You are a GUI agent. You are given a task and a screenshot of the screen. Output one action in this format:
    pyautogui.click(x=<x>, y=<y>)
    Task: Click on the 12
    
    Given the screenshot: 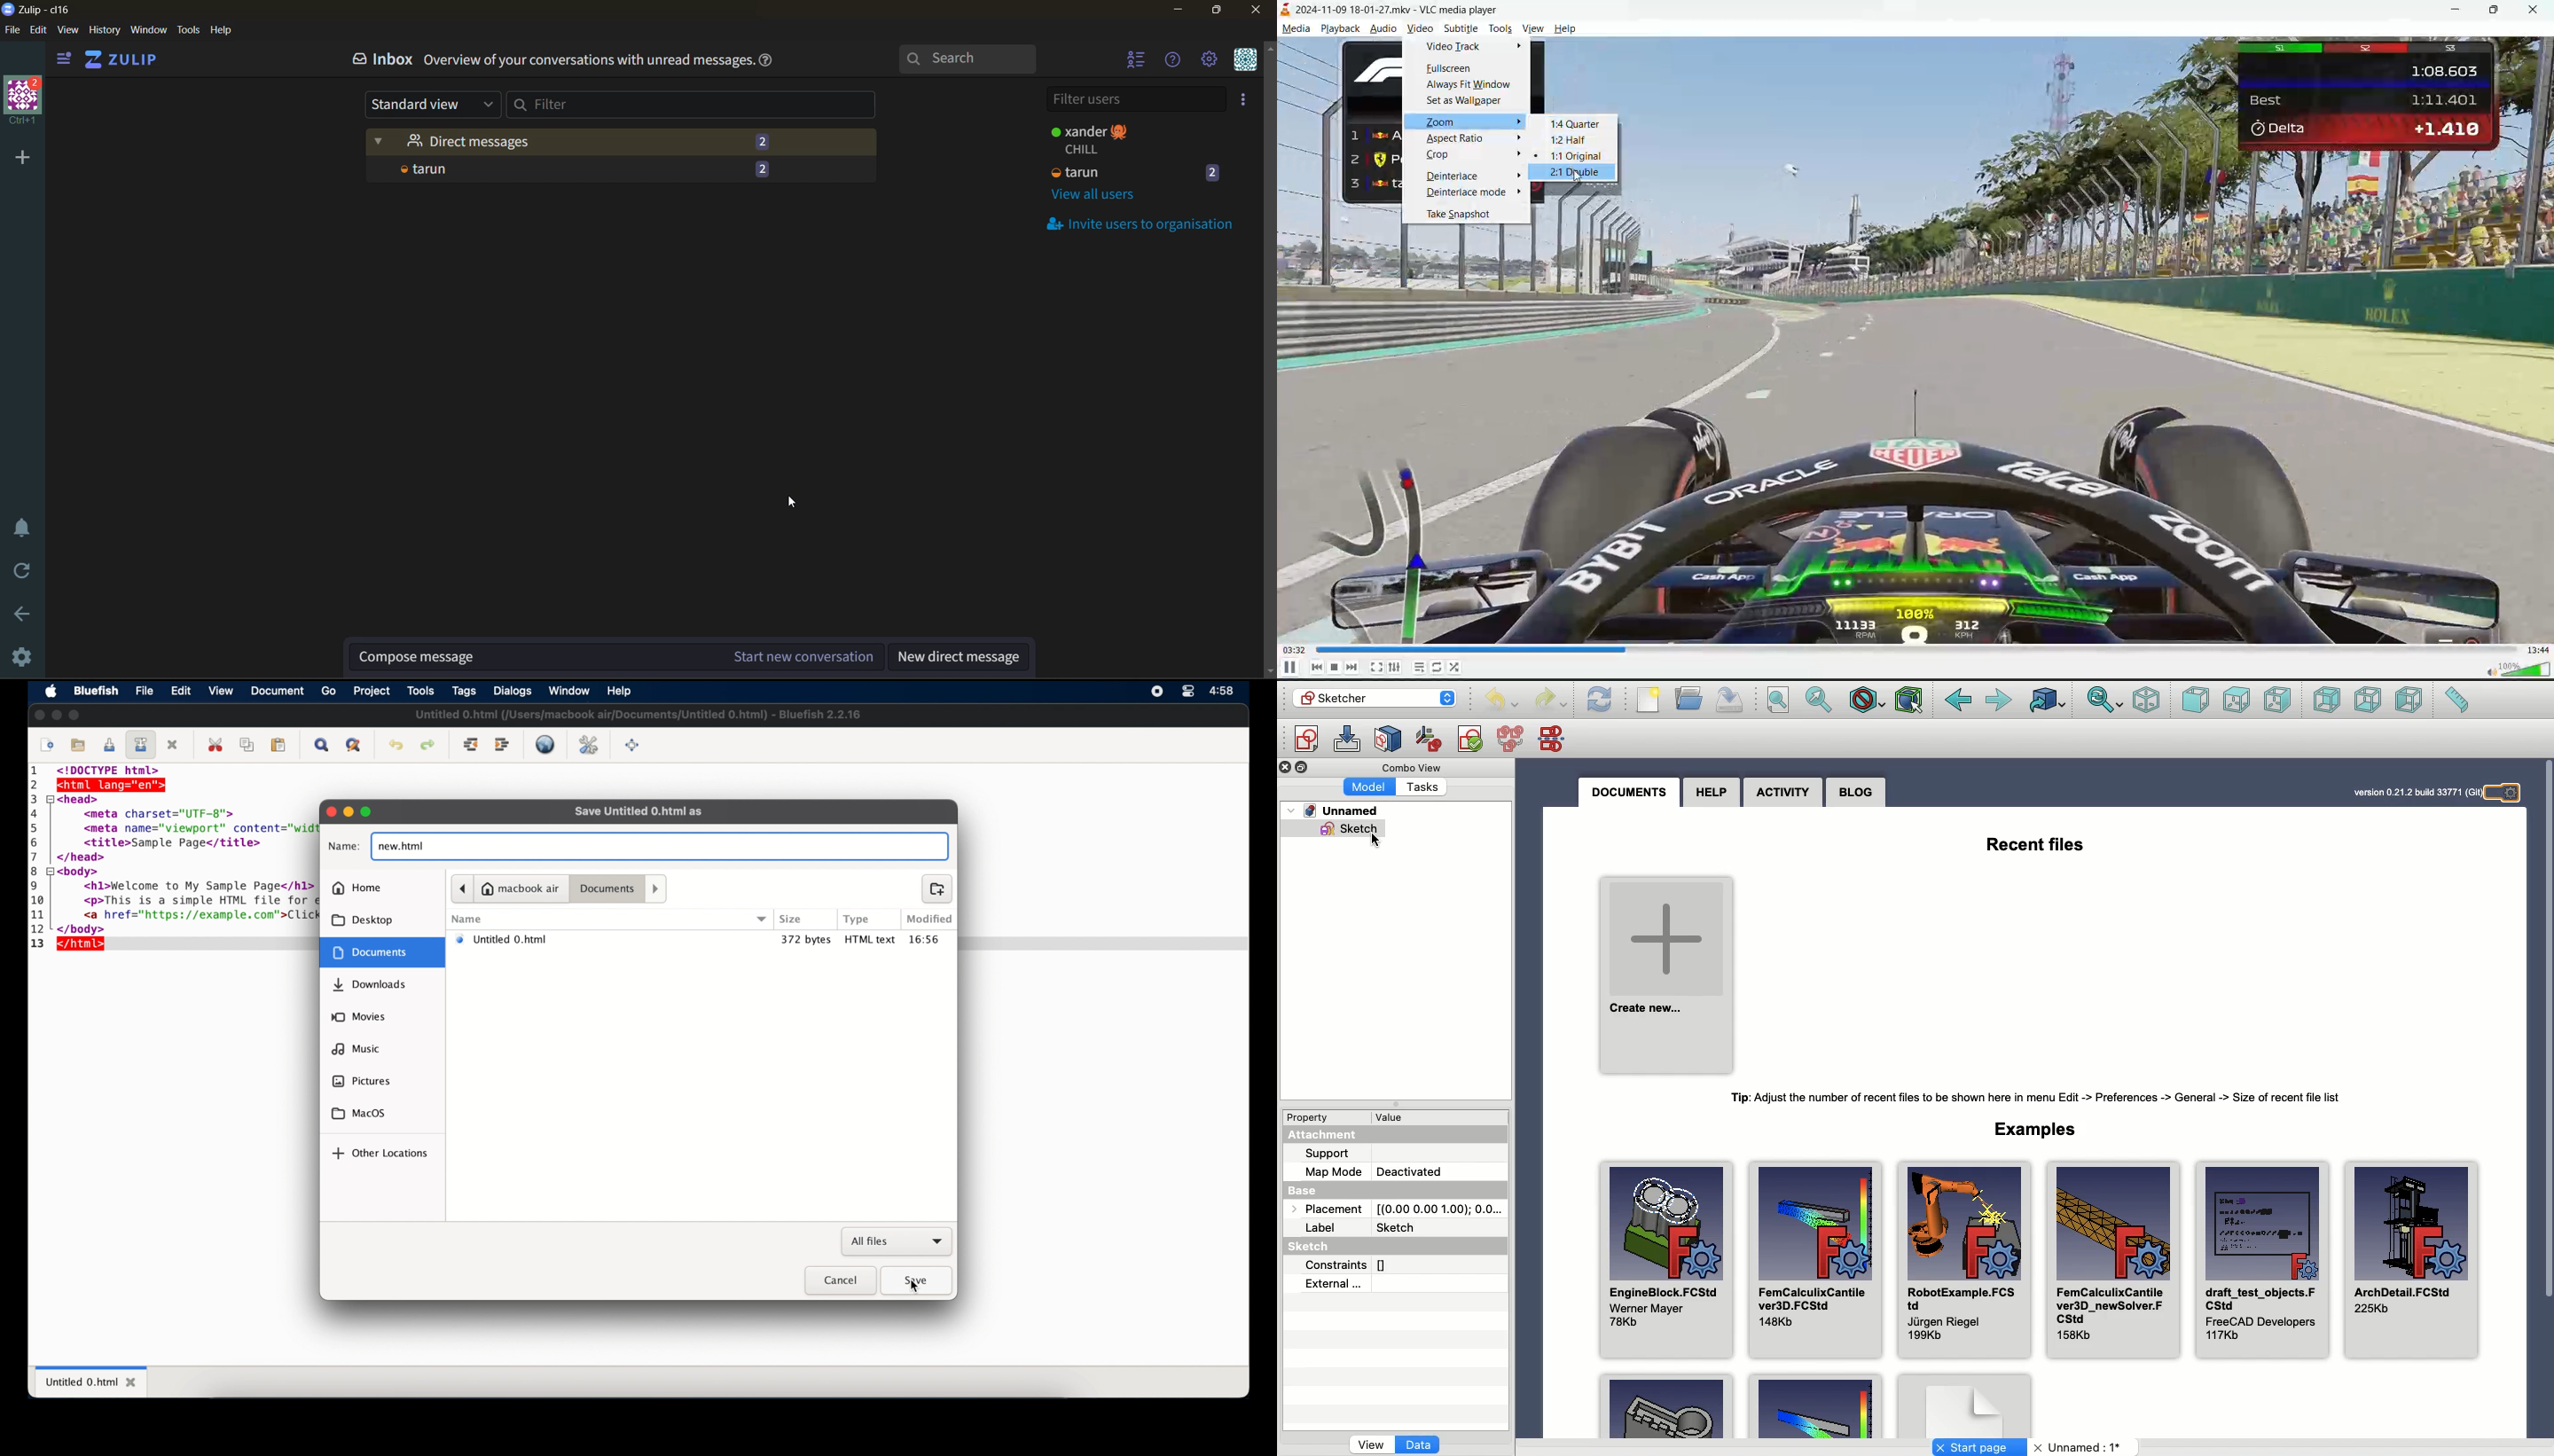 What is the action you would take?
    pyautogui.click(x=39, y=929)
    